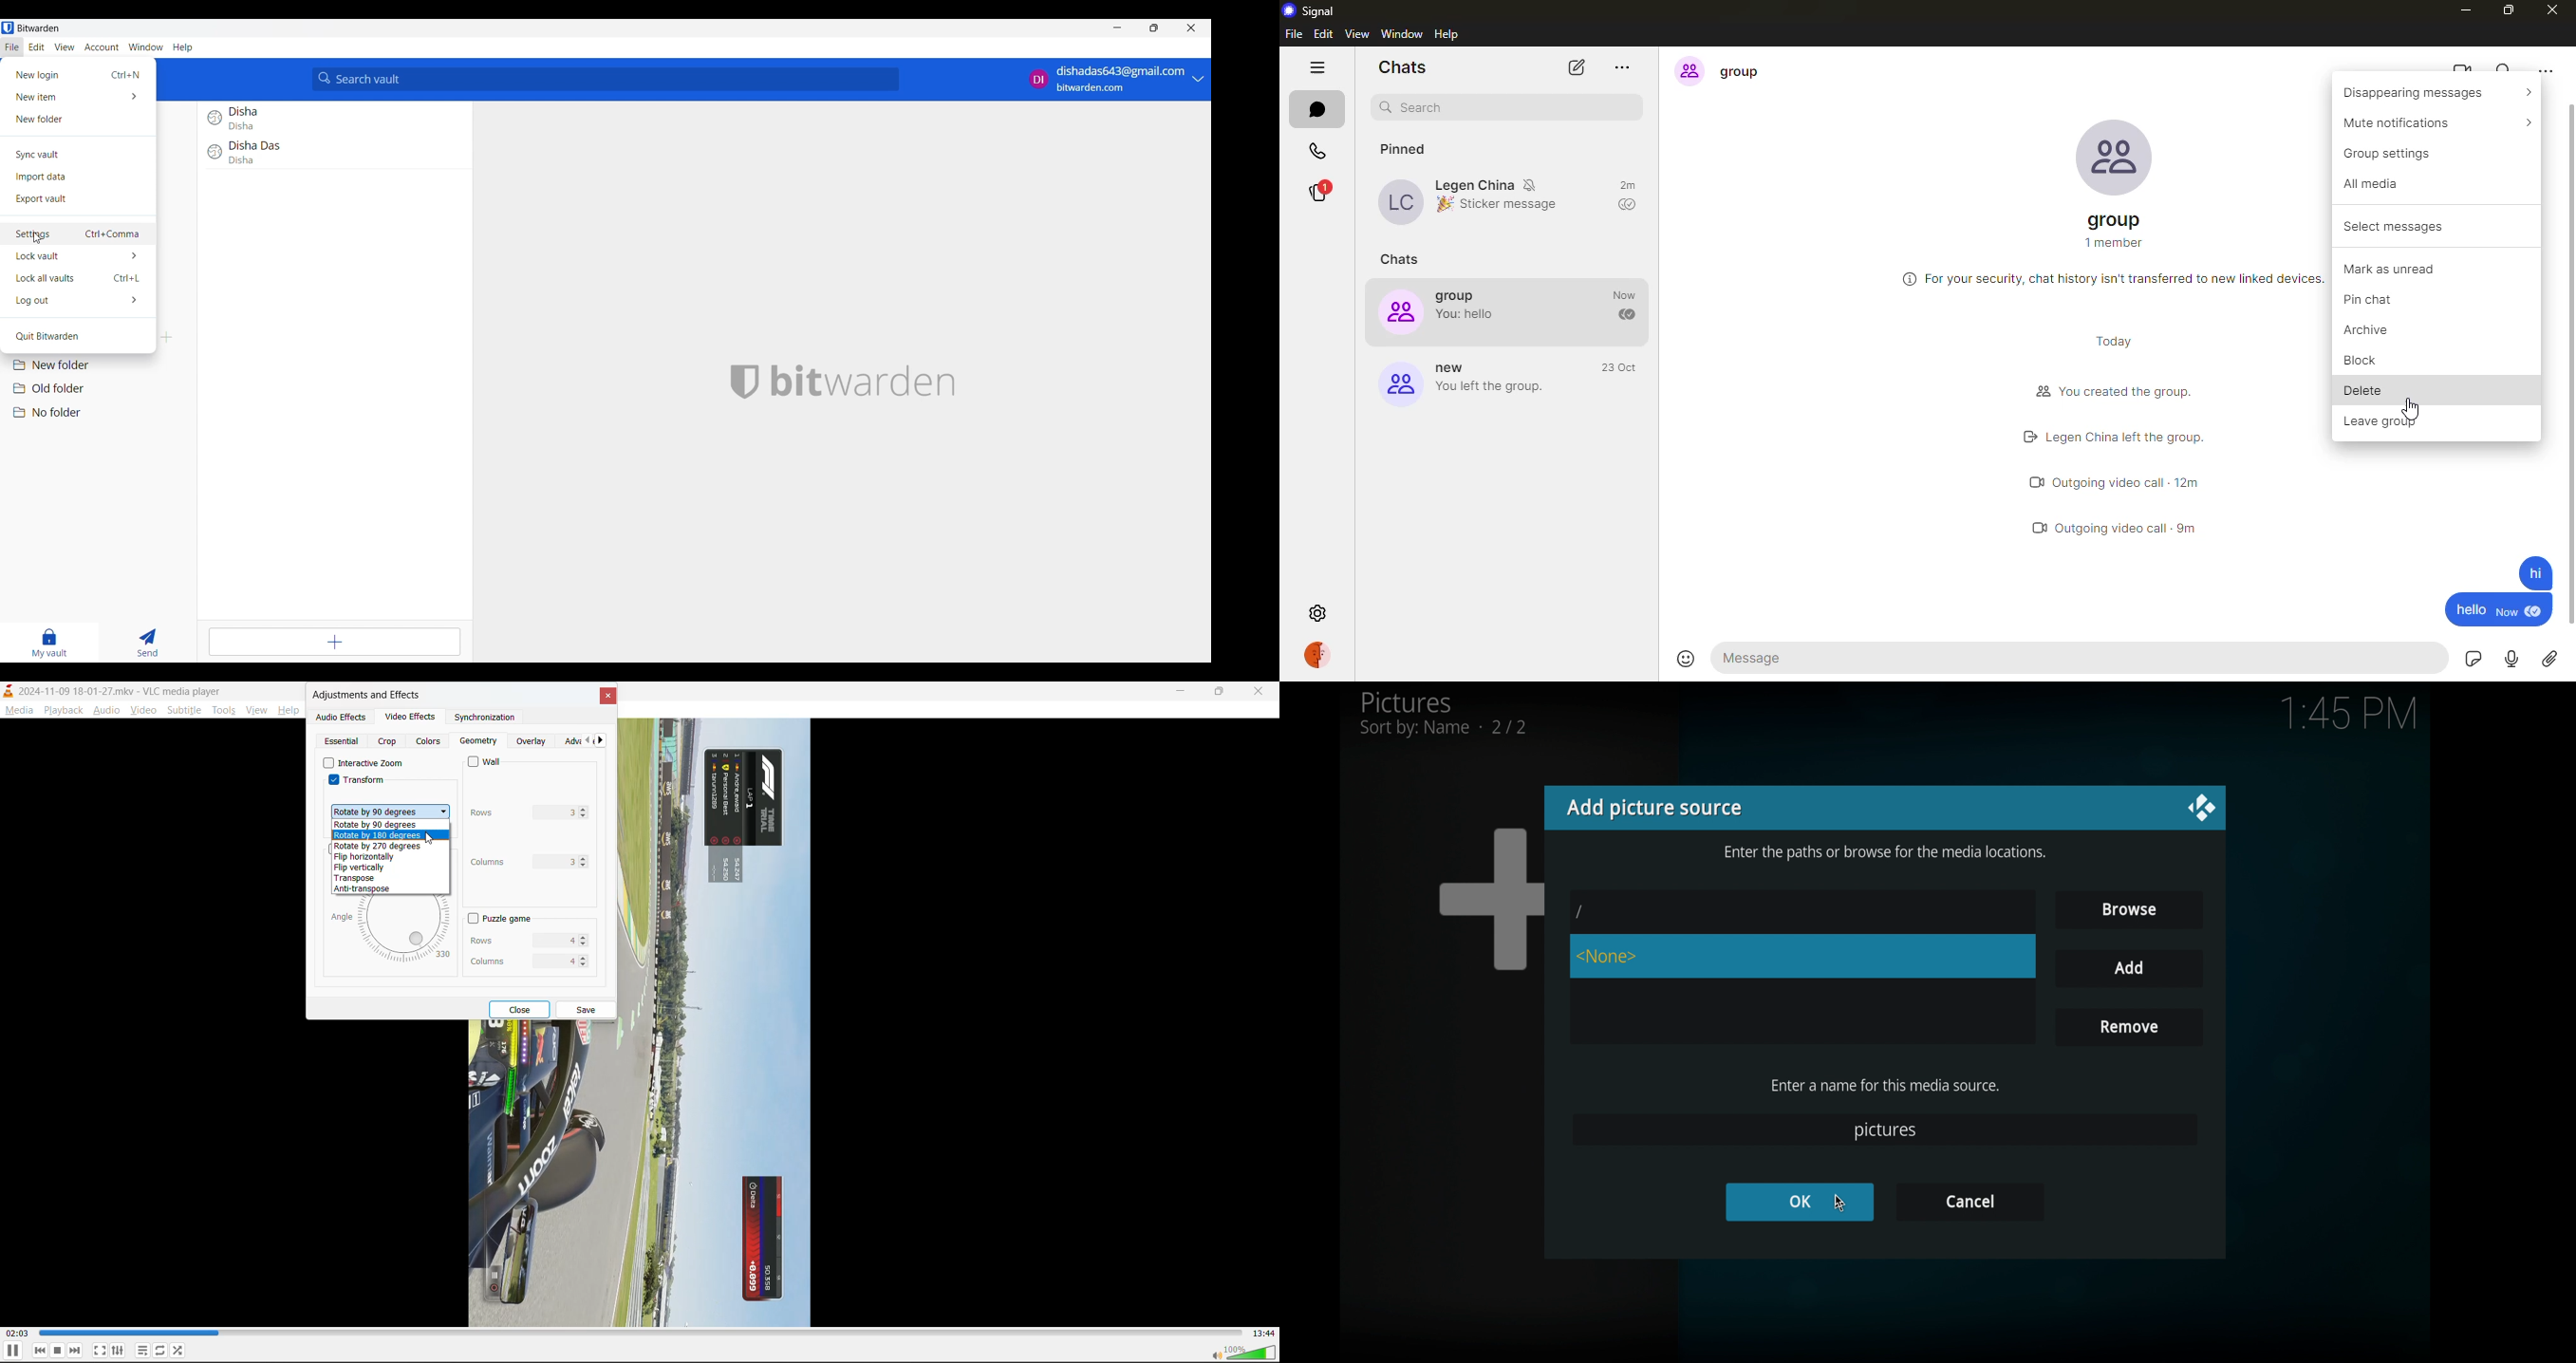  I want to click on Import data, so click(78, 177).